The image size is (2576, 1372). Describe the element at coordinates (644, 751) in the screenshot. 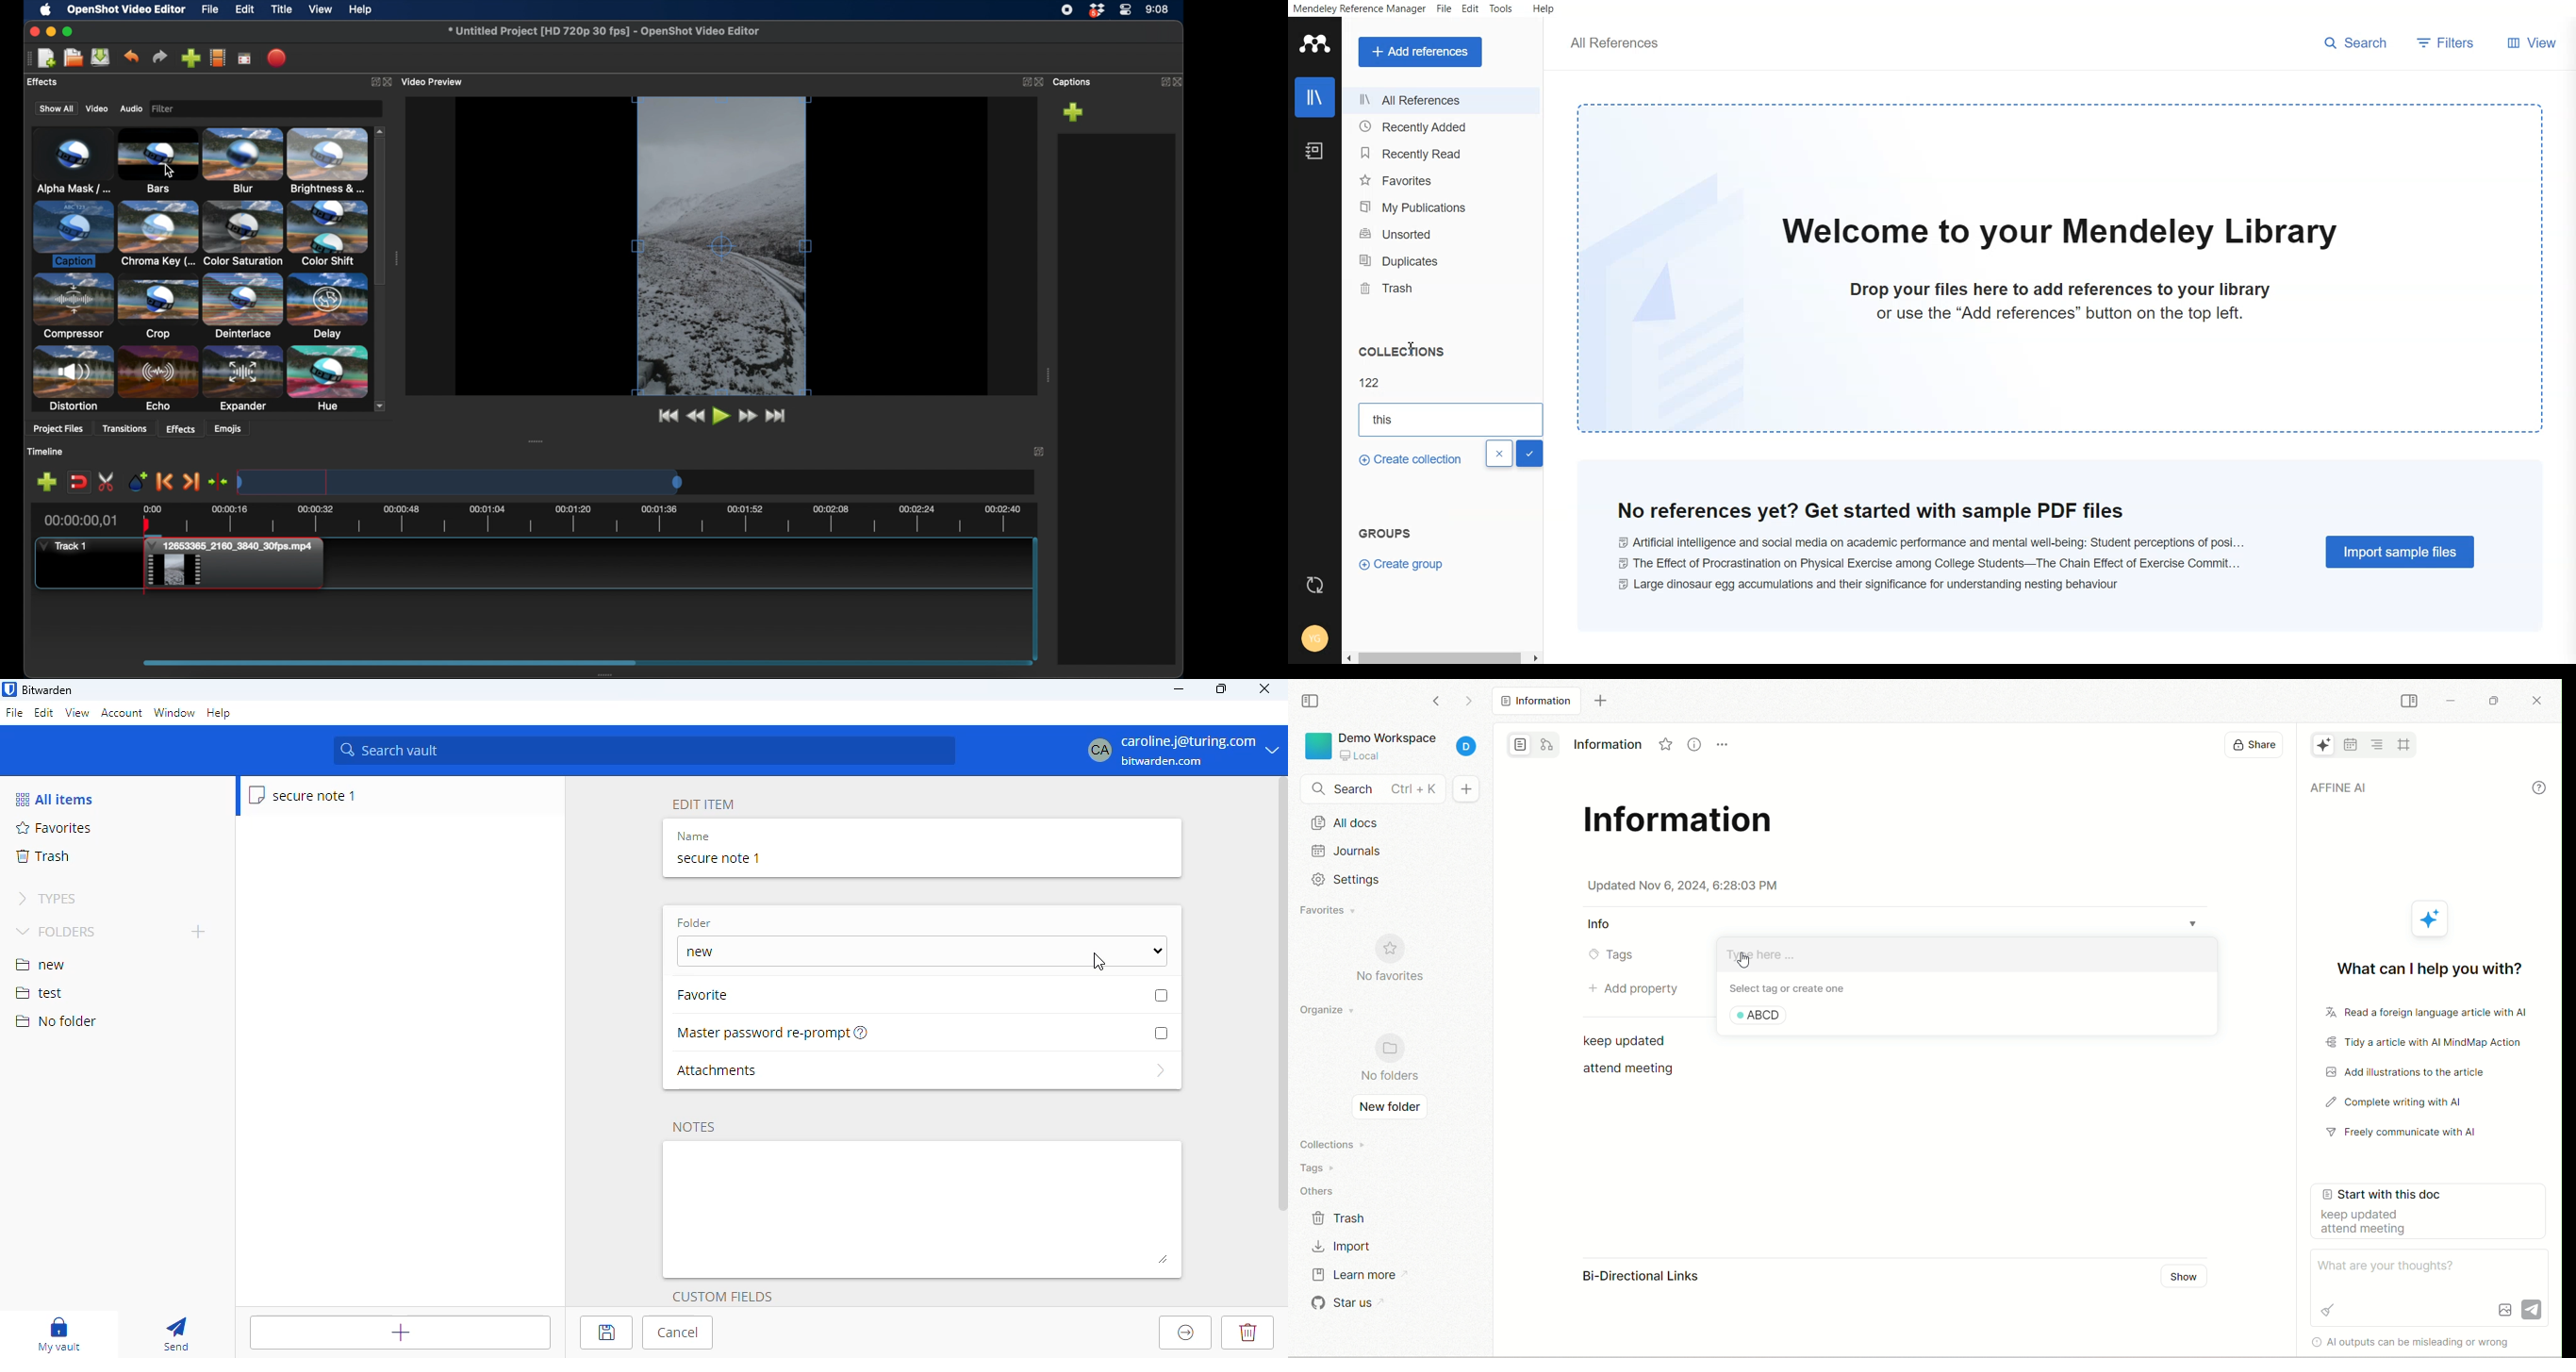

I see `search vault` at that location.